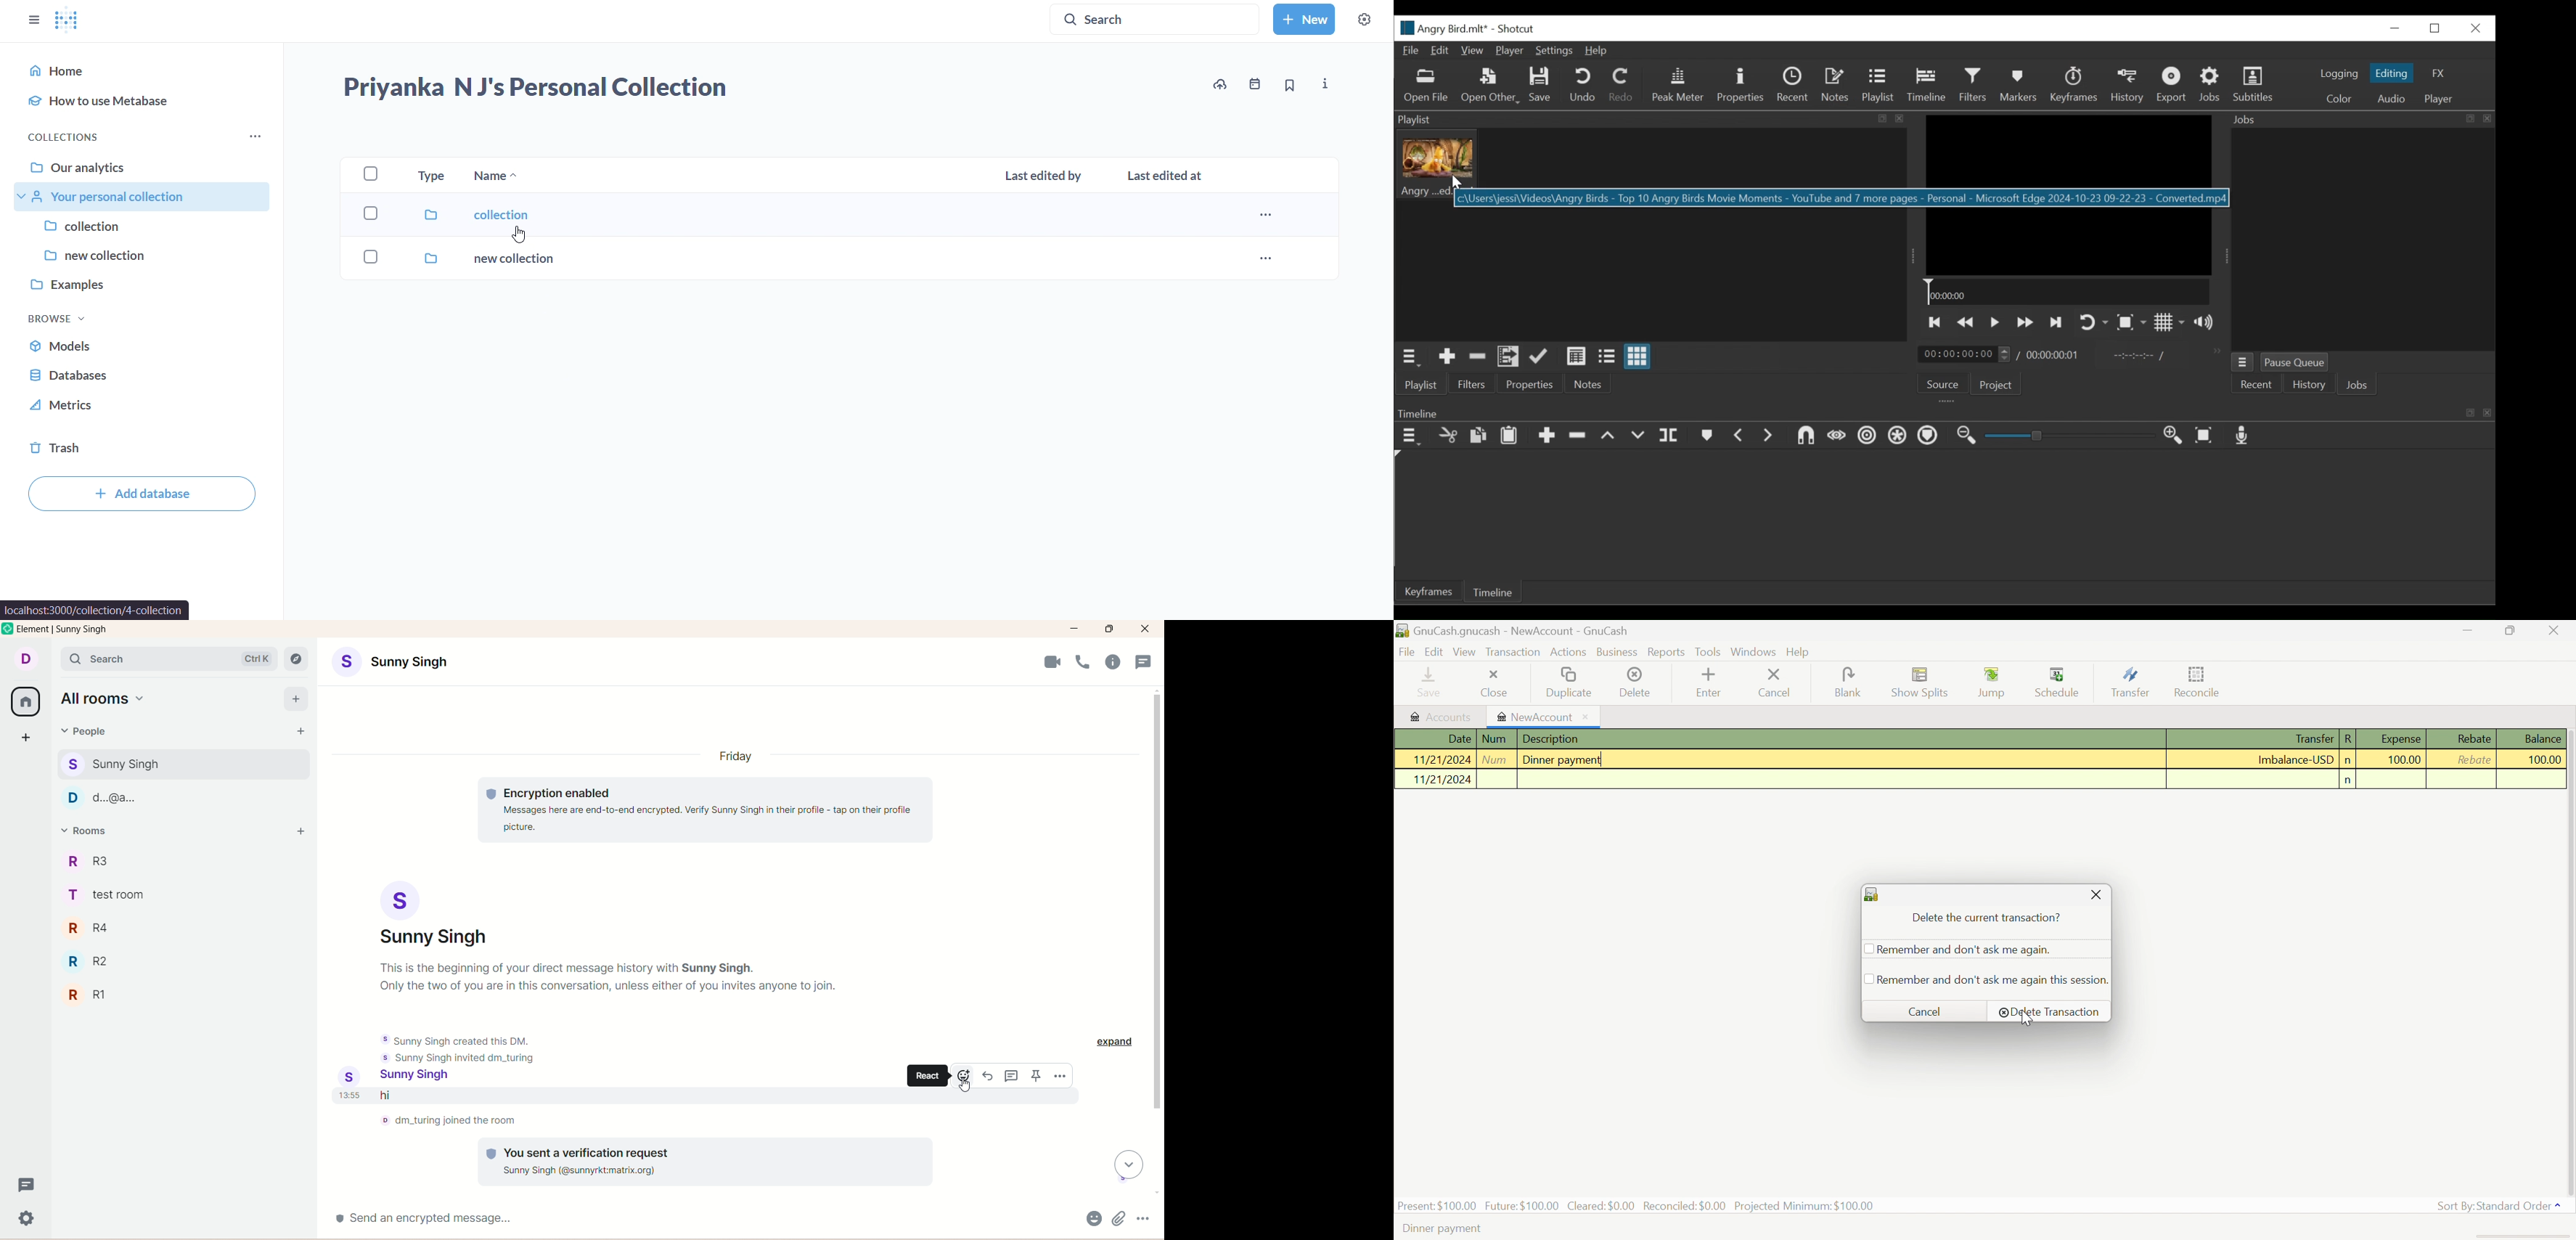 This screenshot has width=2576, height=1260. Describe the element at coordinates (1472, 51) in the screenshot. I see `View` at that location.